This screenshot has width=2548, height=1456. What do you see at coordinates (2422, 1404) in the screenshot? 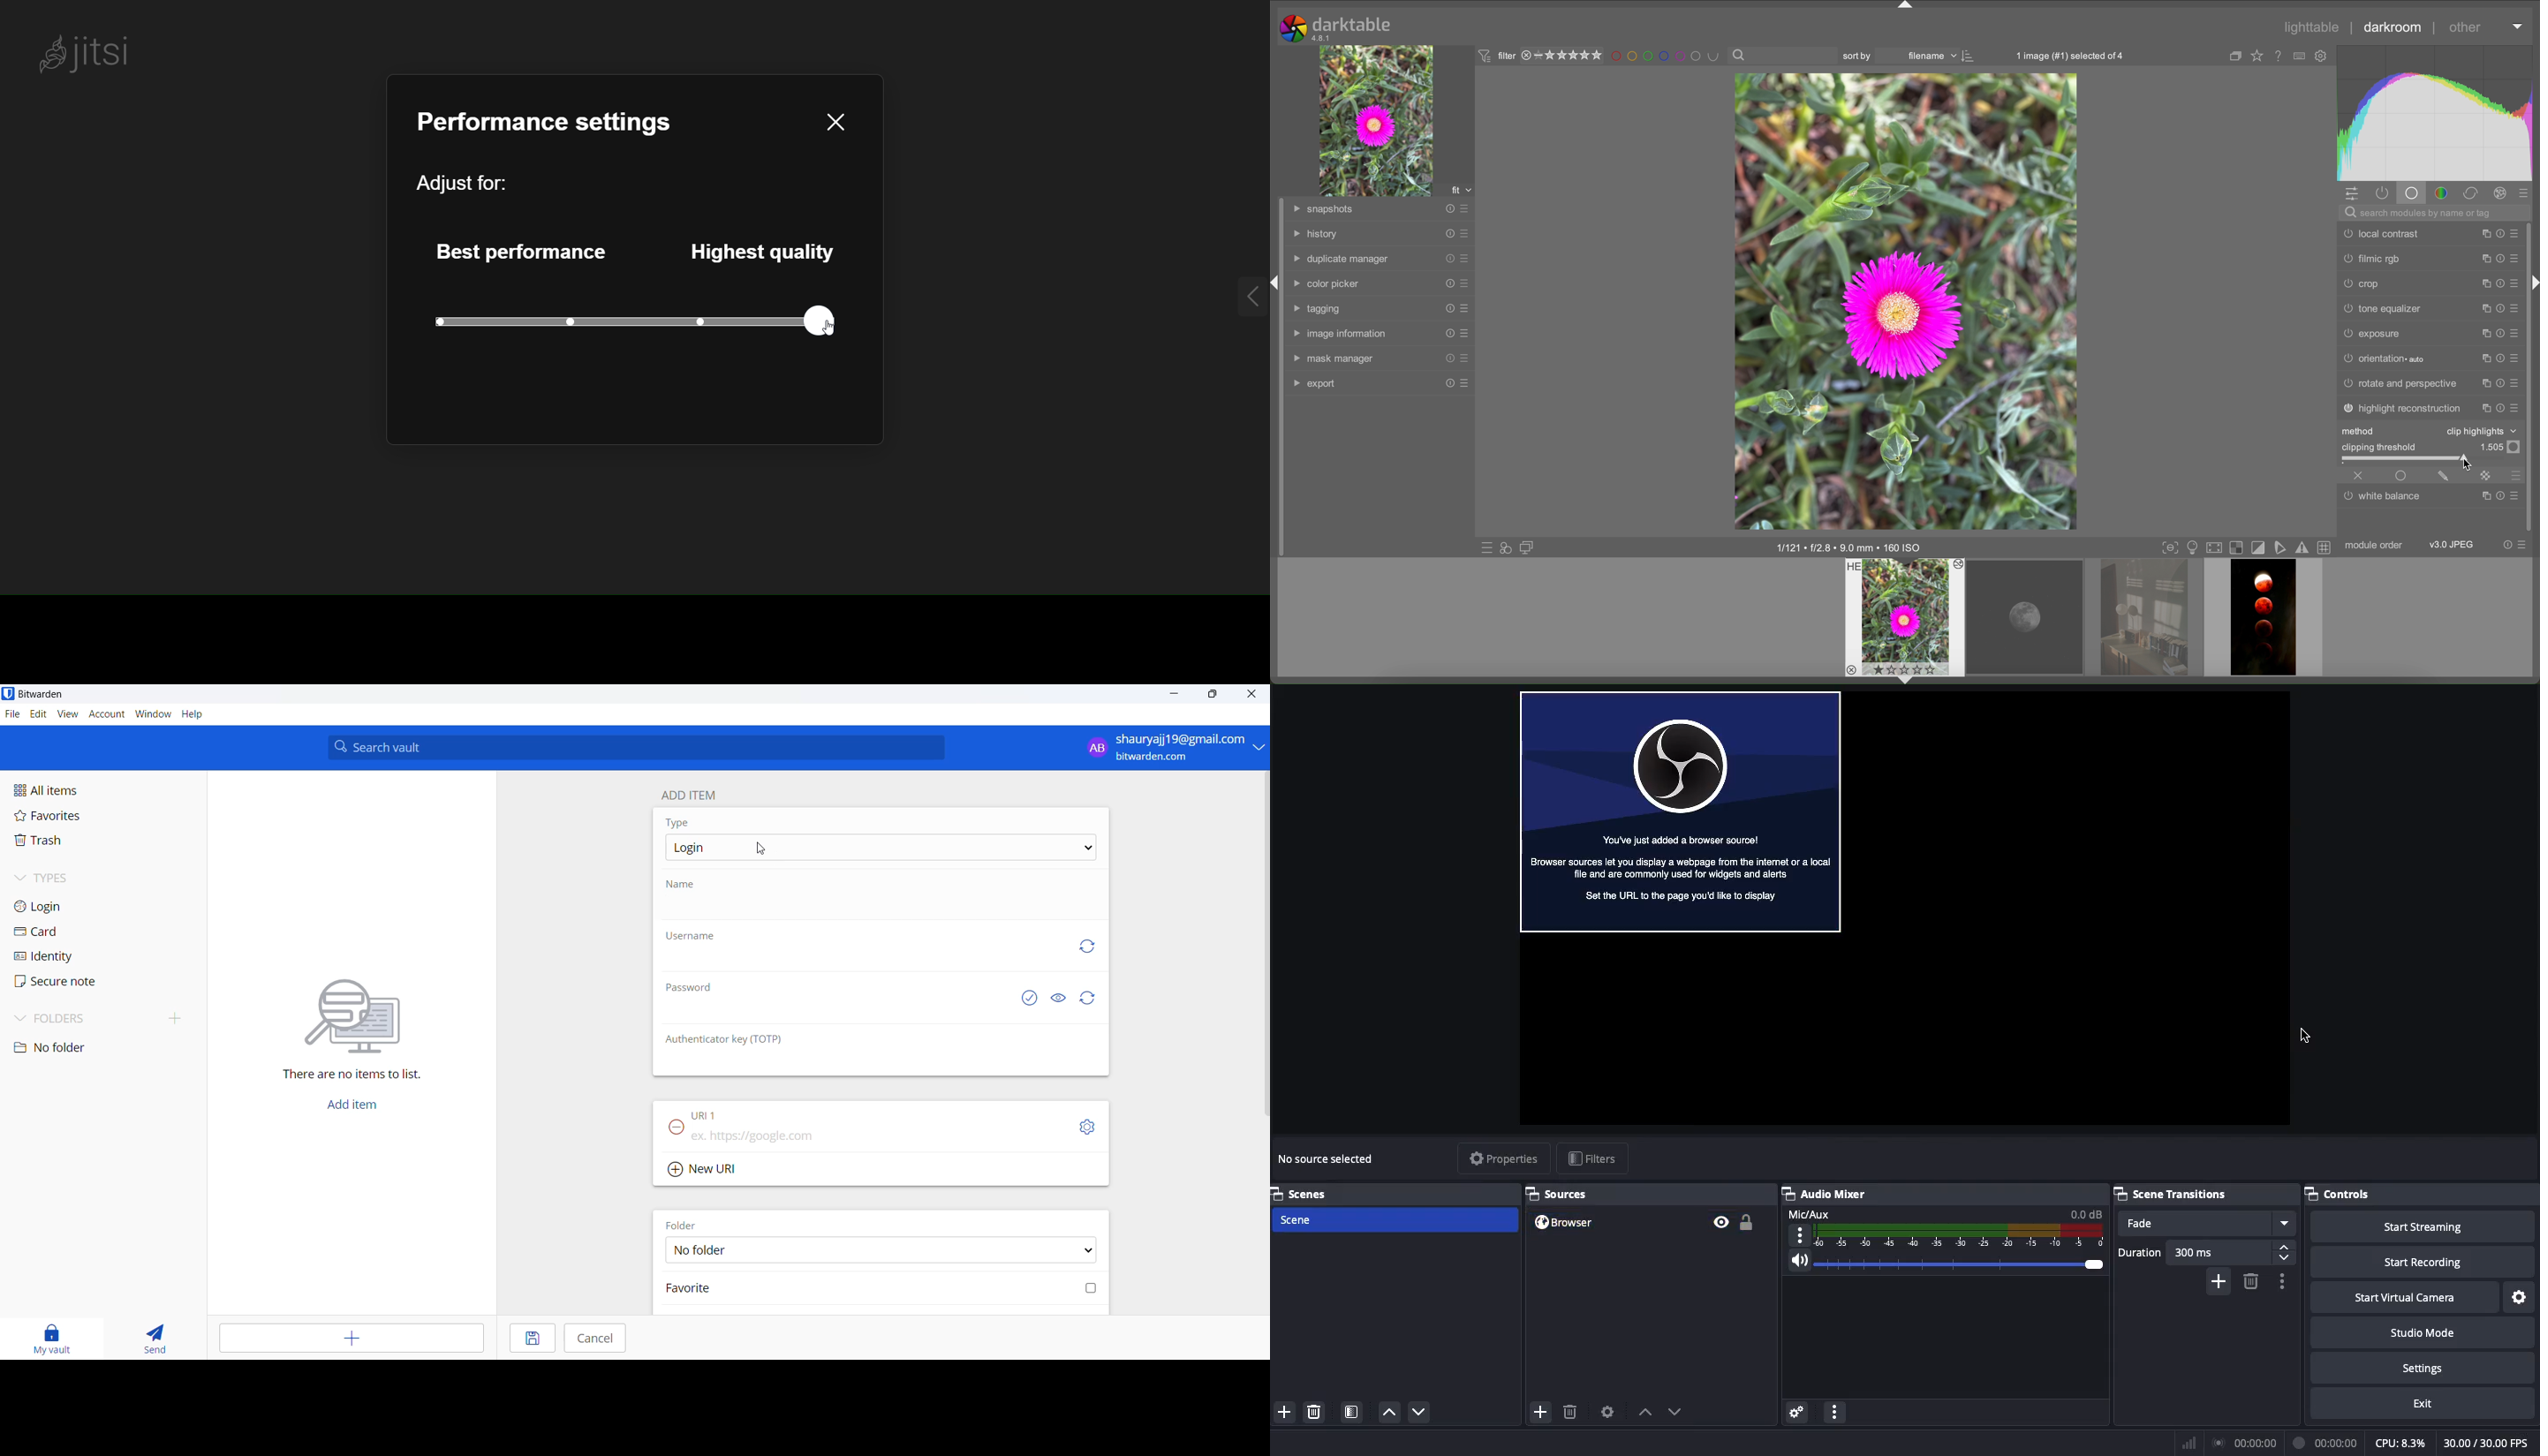
I see `Exit` at bounding box center [2422, 1404].